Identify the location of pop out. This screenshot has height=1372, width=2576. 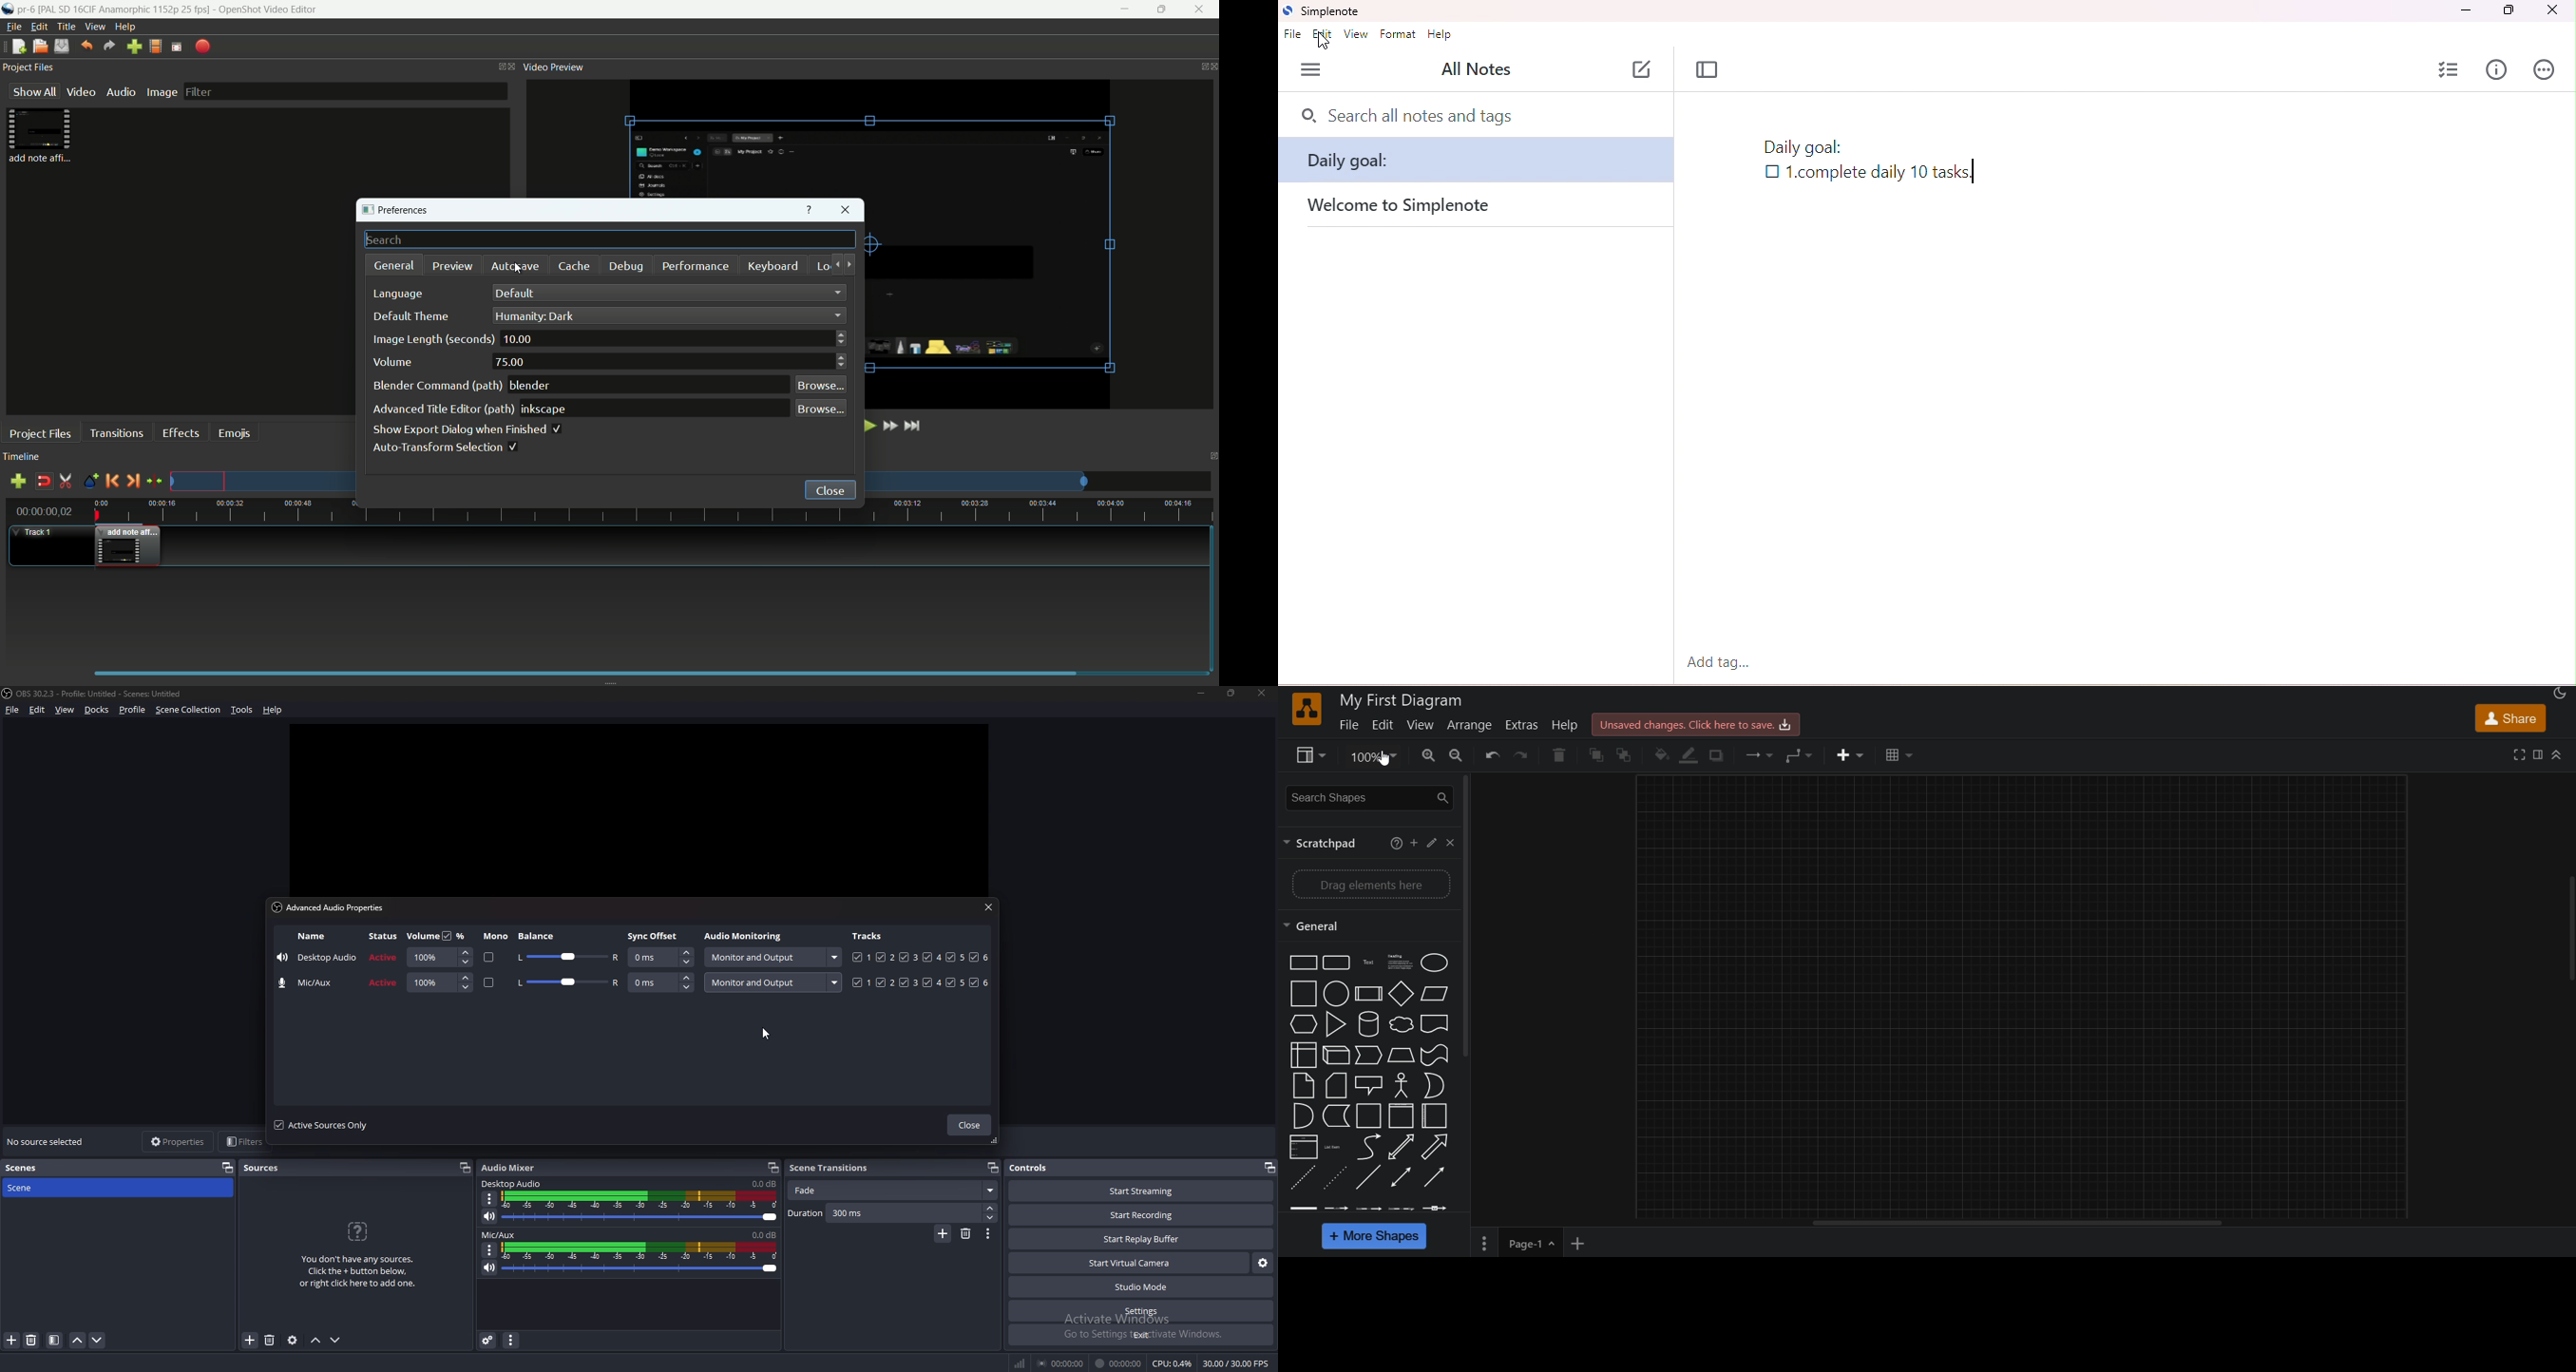
(227, 1168).